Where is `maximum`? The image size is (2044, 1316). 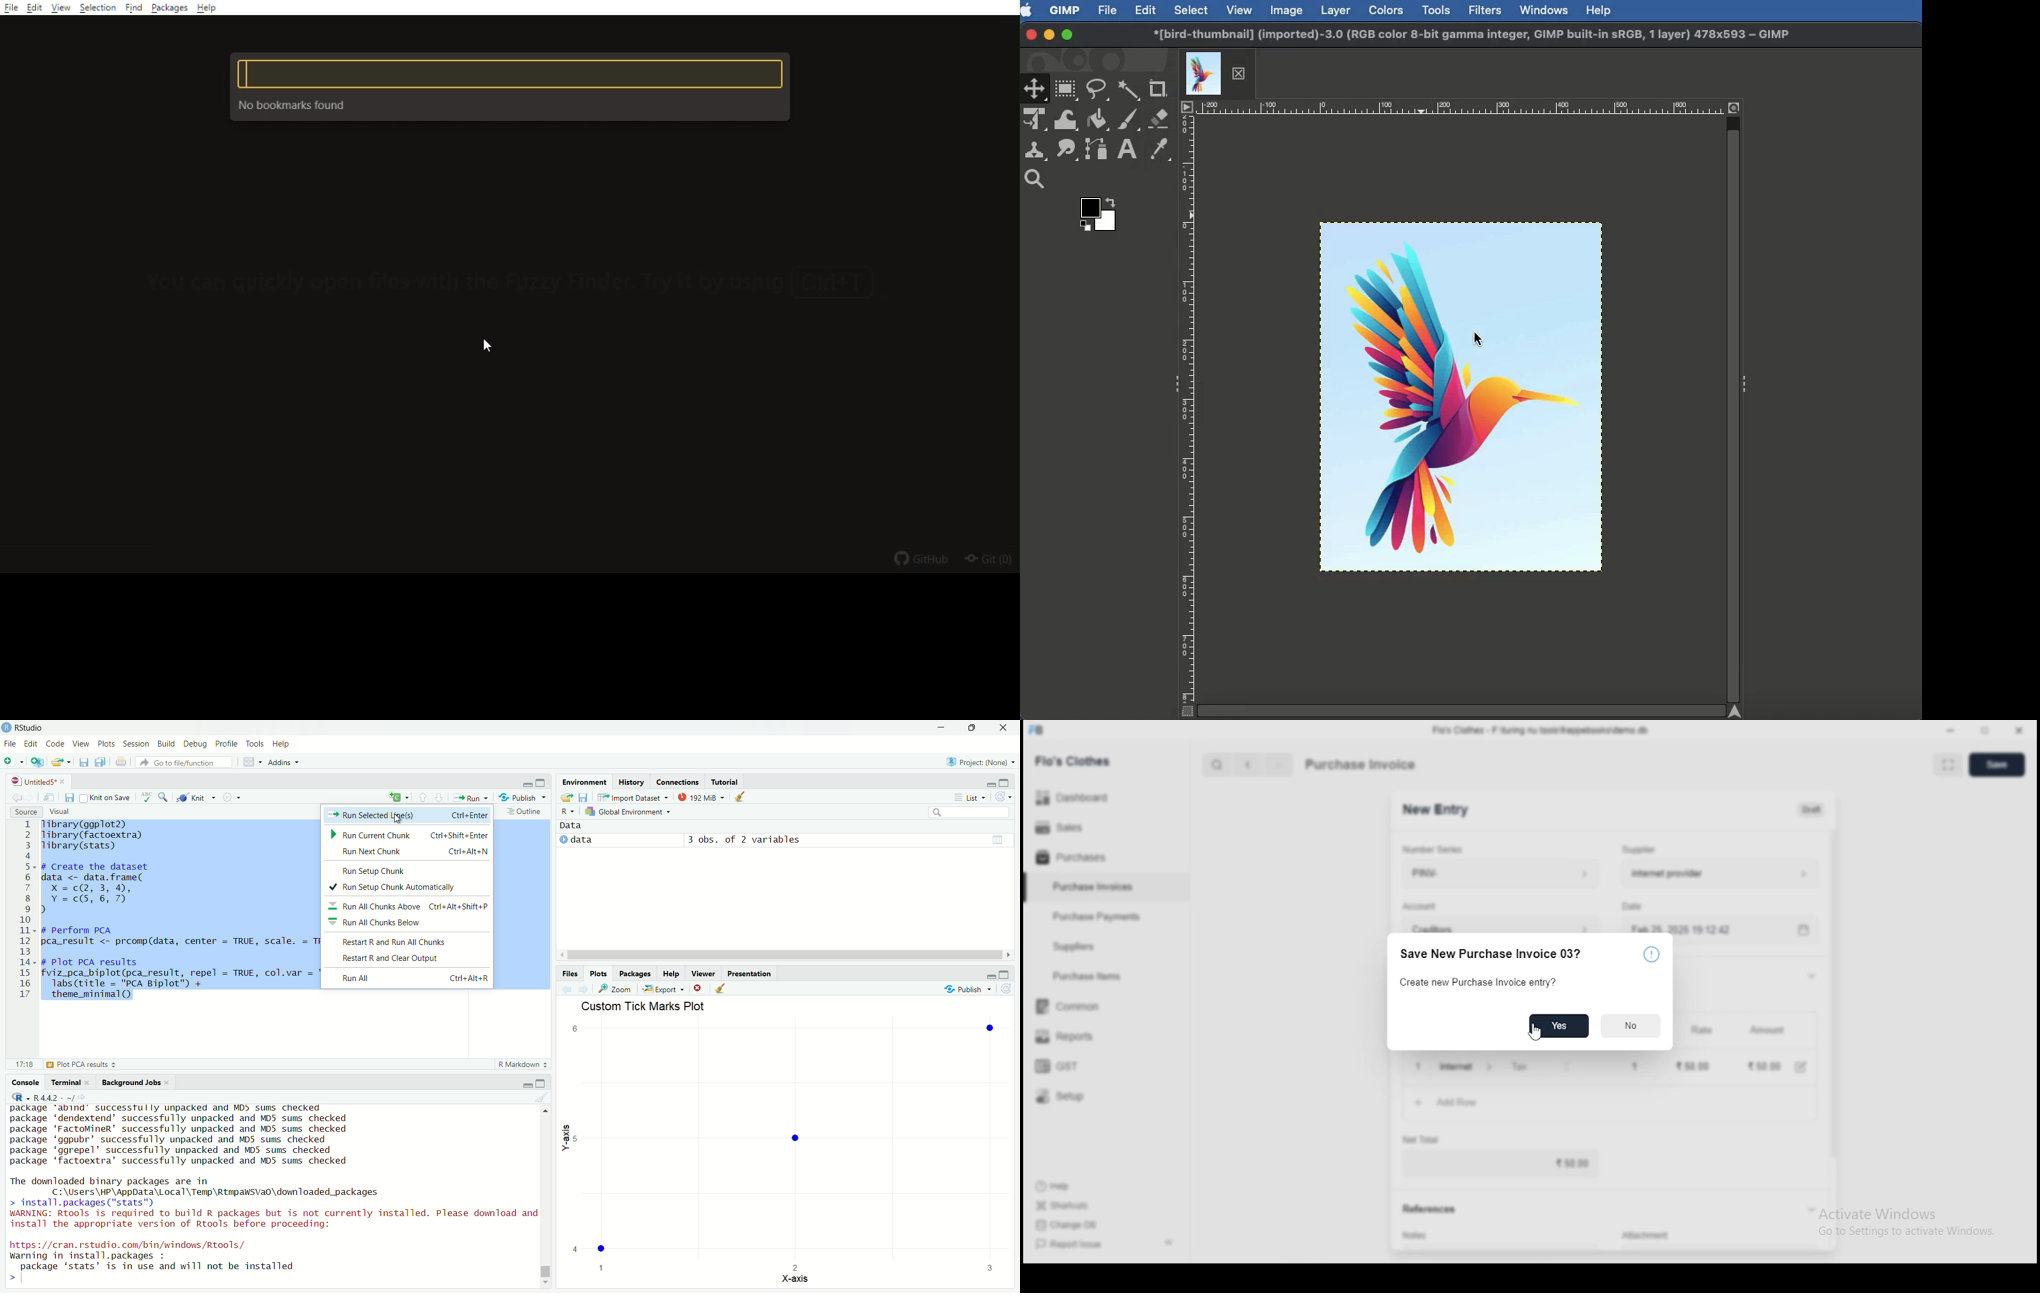
maximum is located at coordinates (1005, 974).